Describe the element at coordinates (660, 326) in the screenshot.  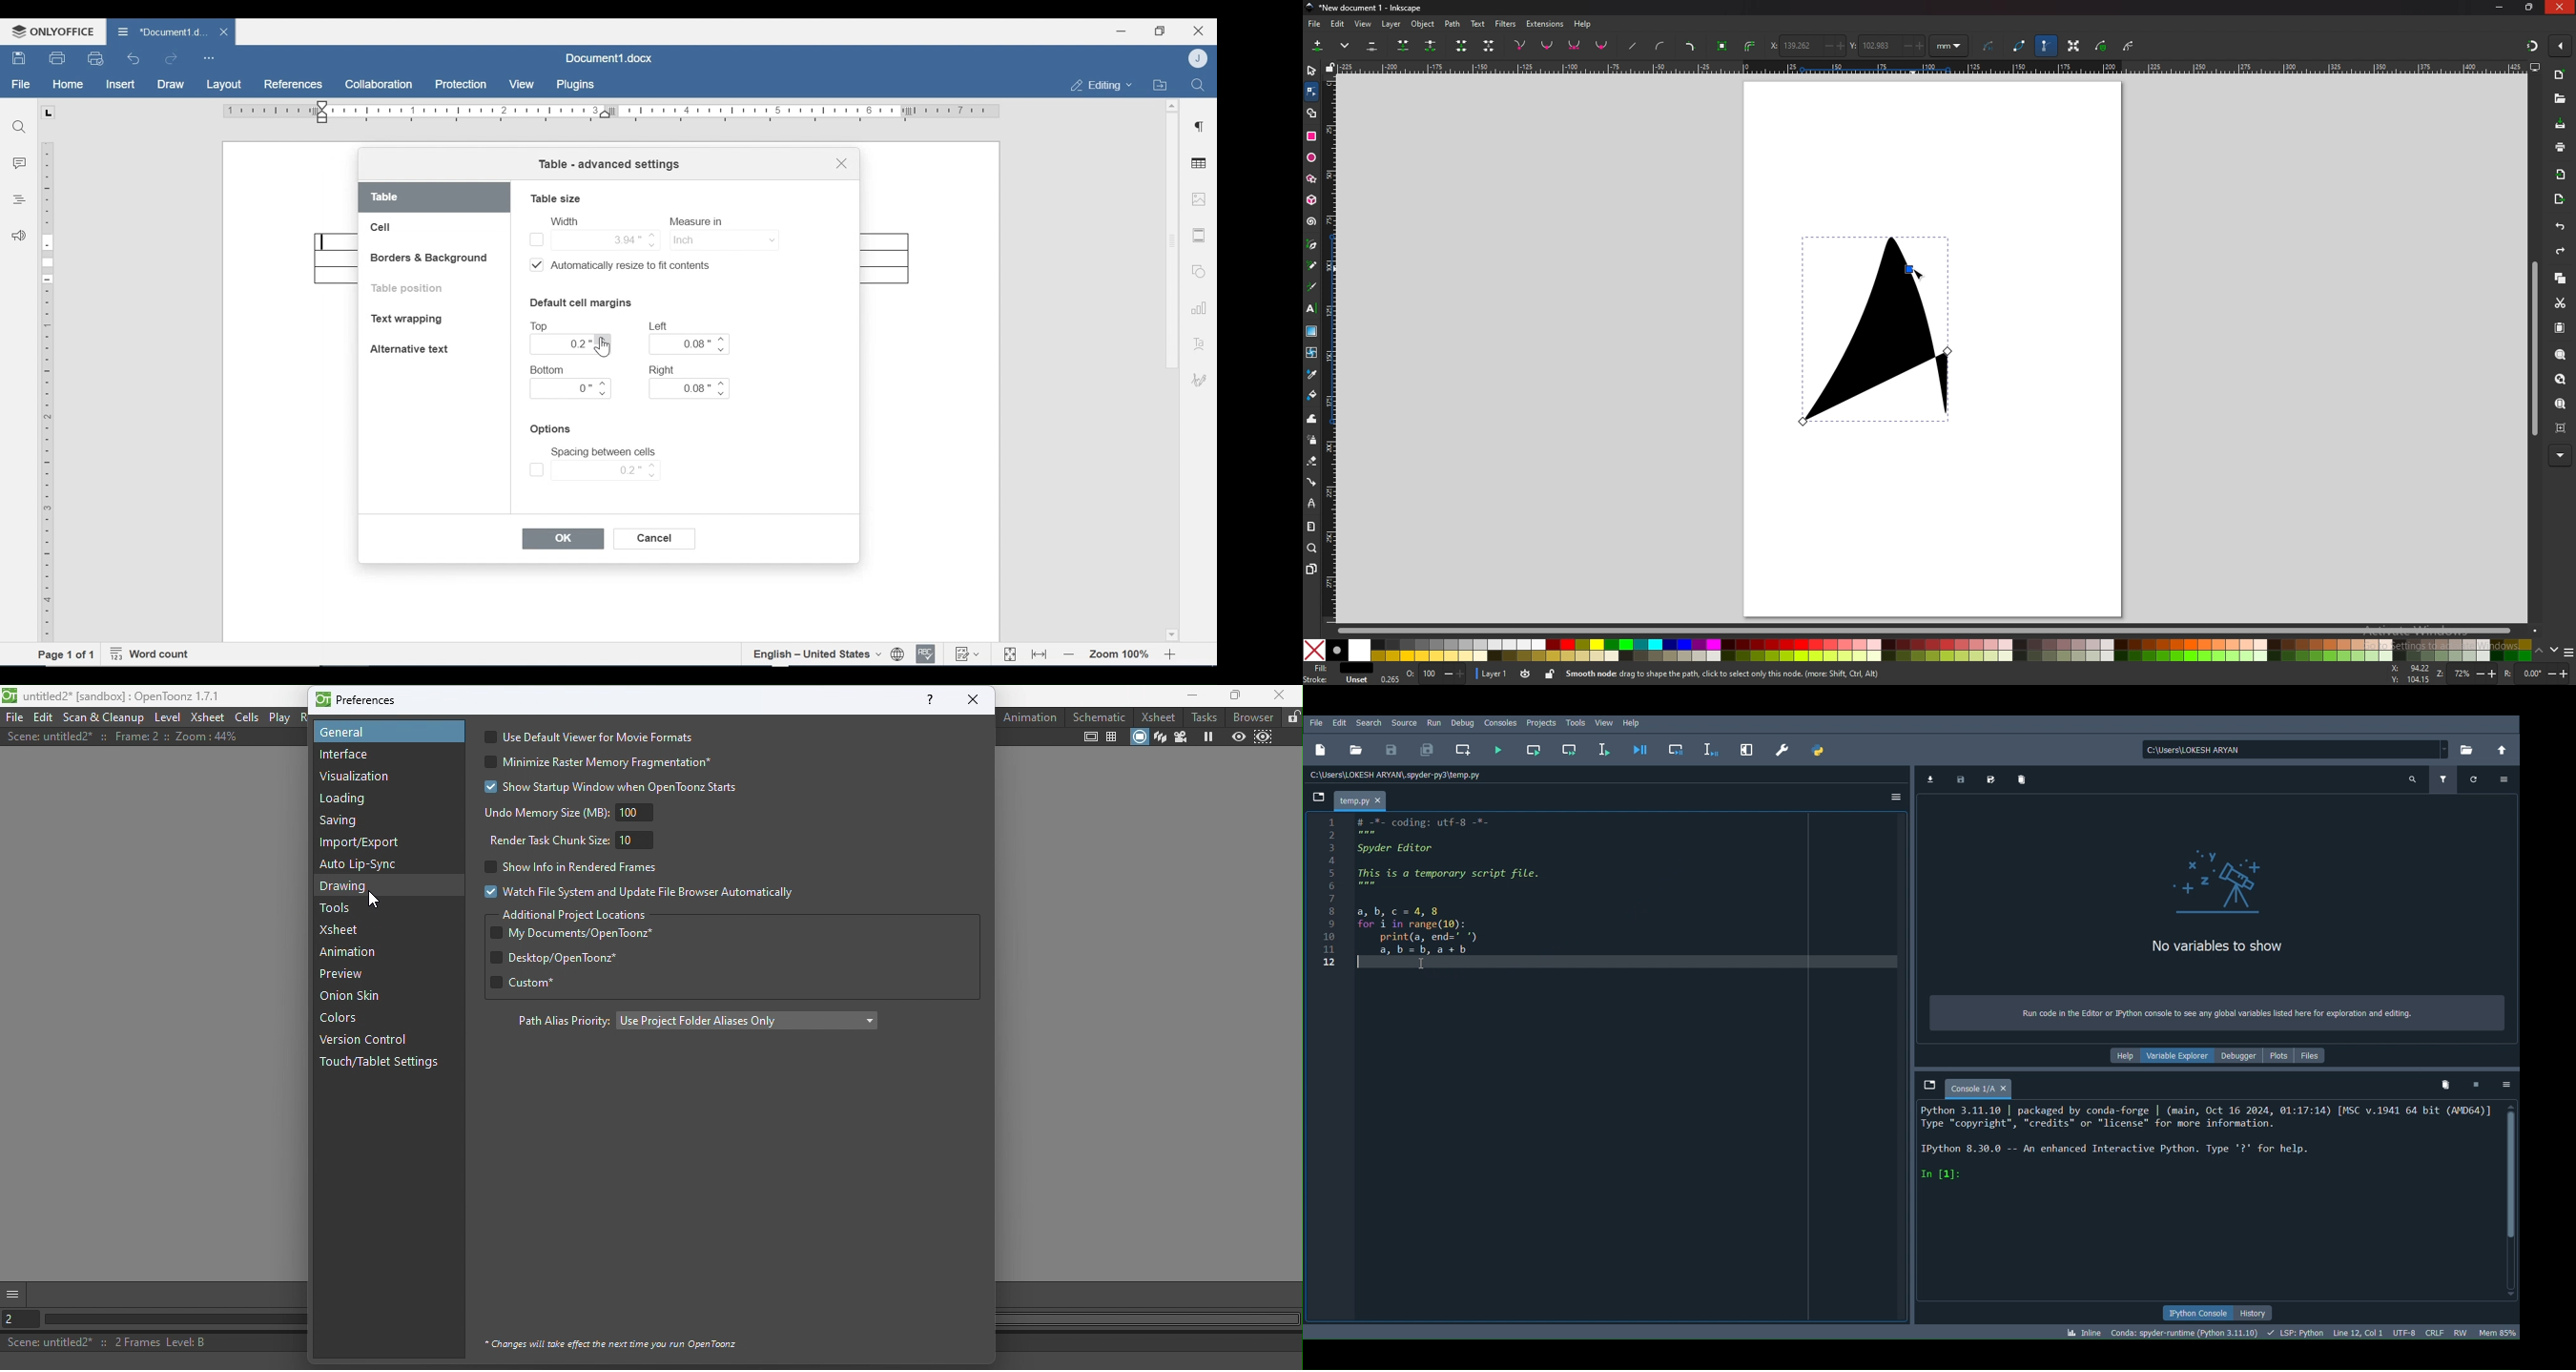
I see `Left` at that location.